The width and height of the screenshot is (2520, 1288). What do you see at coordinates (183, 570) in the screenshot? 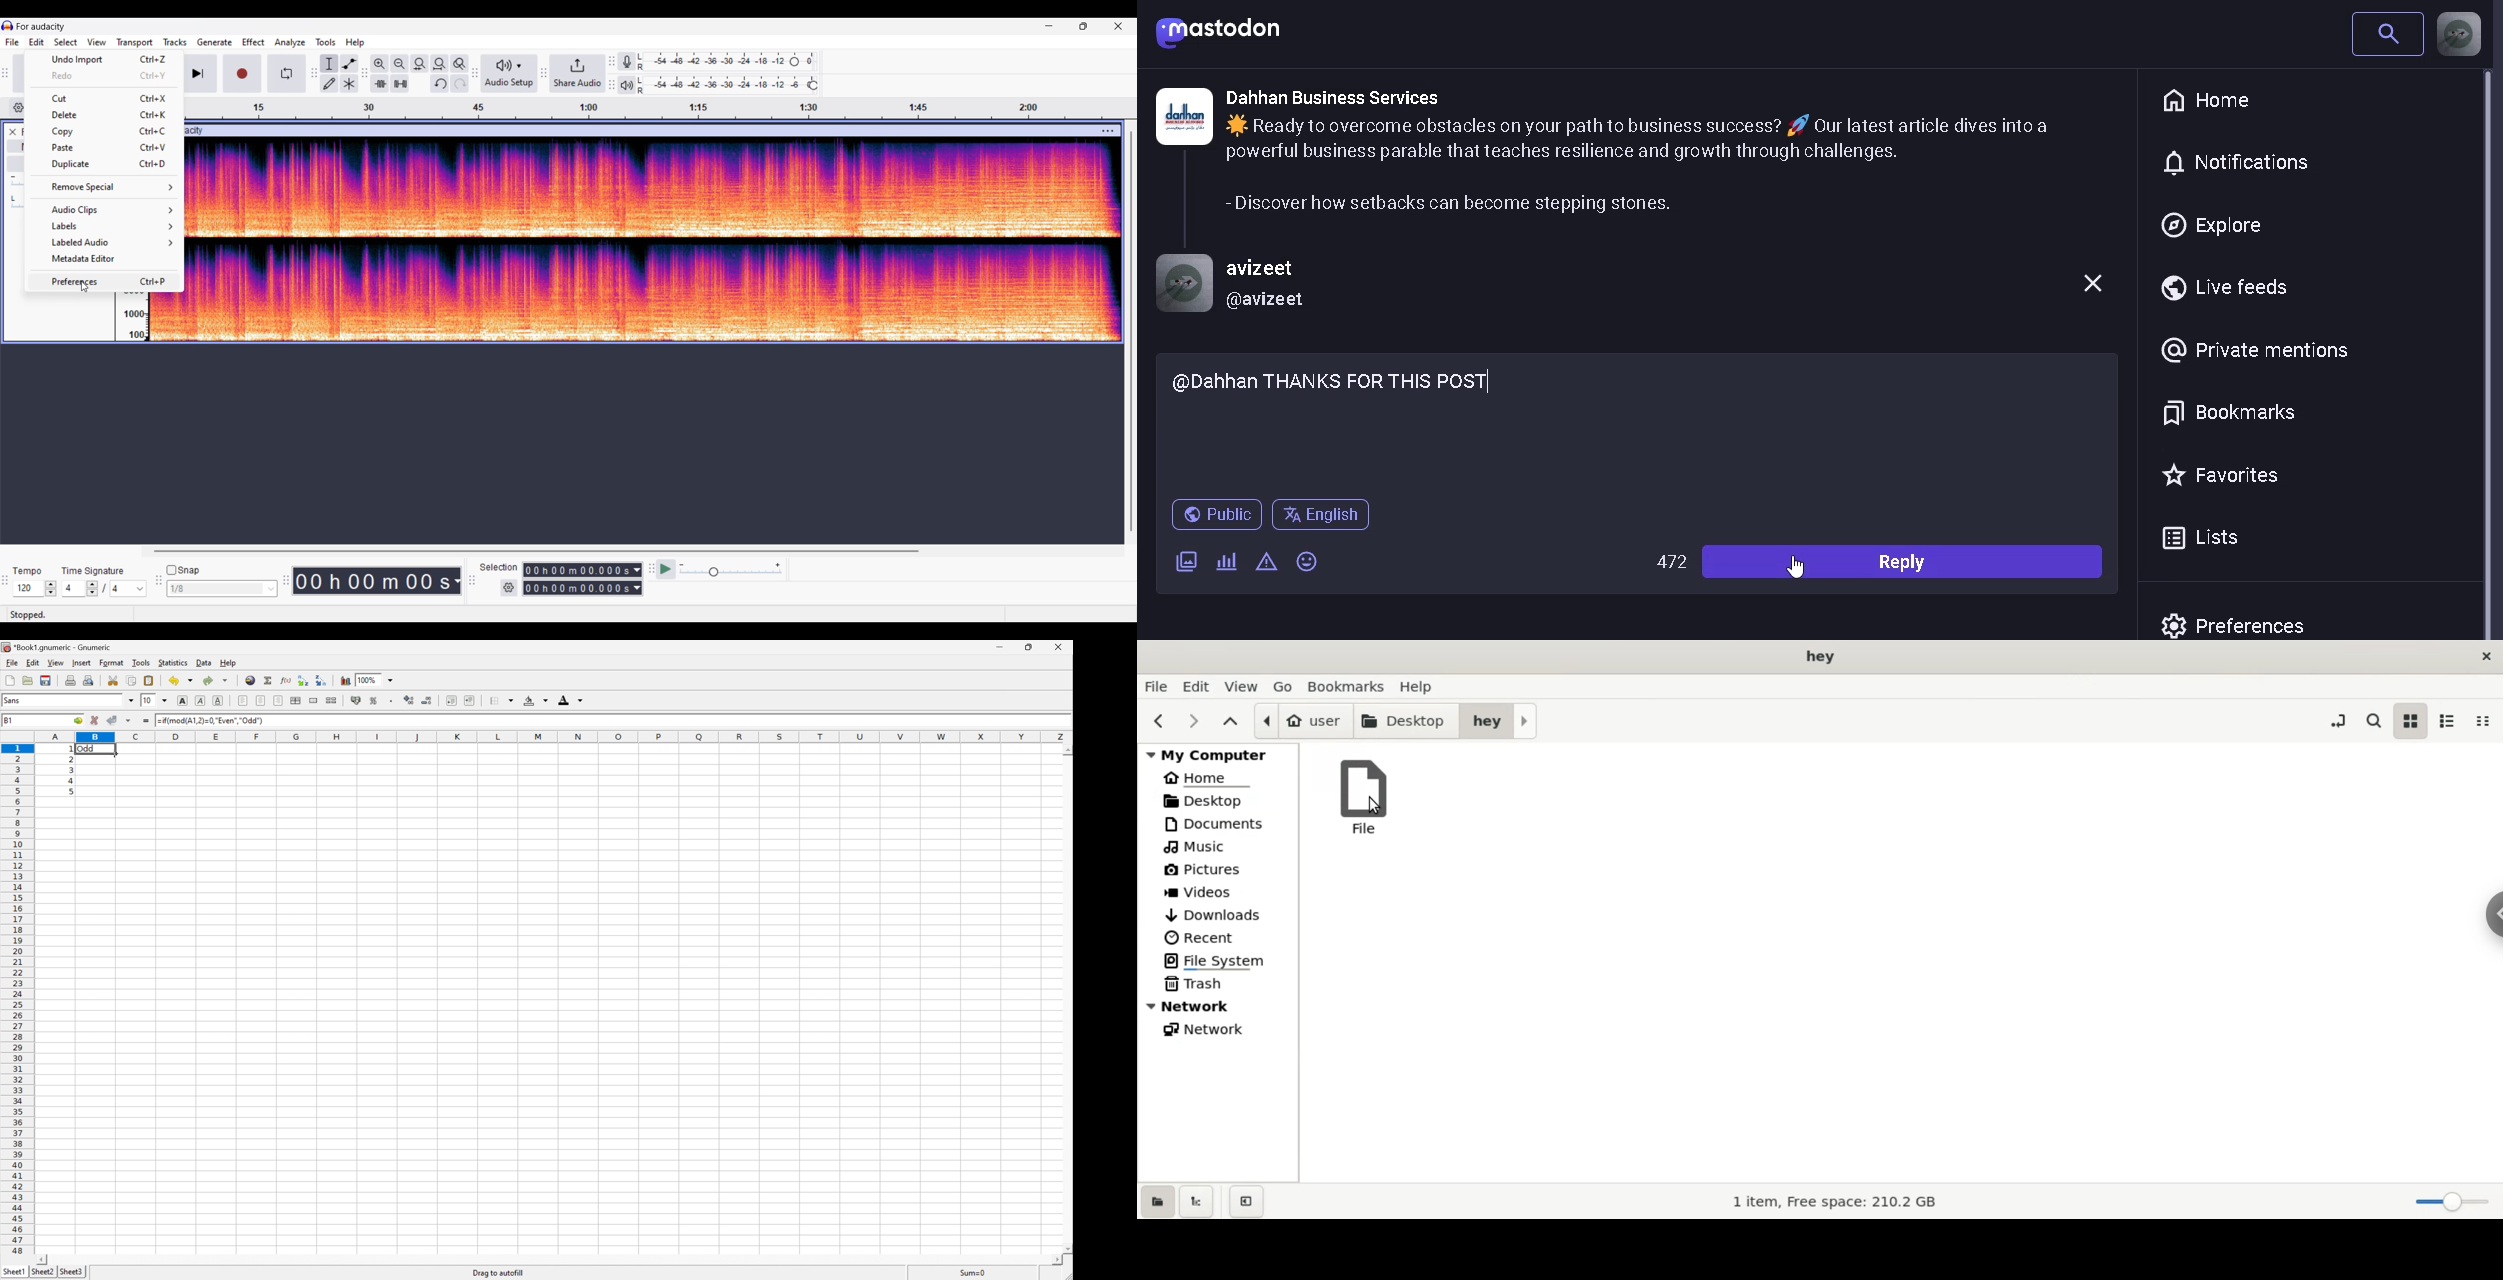
I see `Snap toggle` at bounding box center [183, 570].